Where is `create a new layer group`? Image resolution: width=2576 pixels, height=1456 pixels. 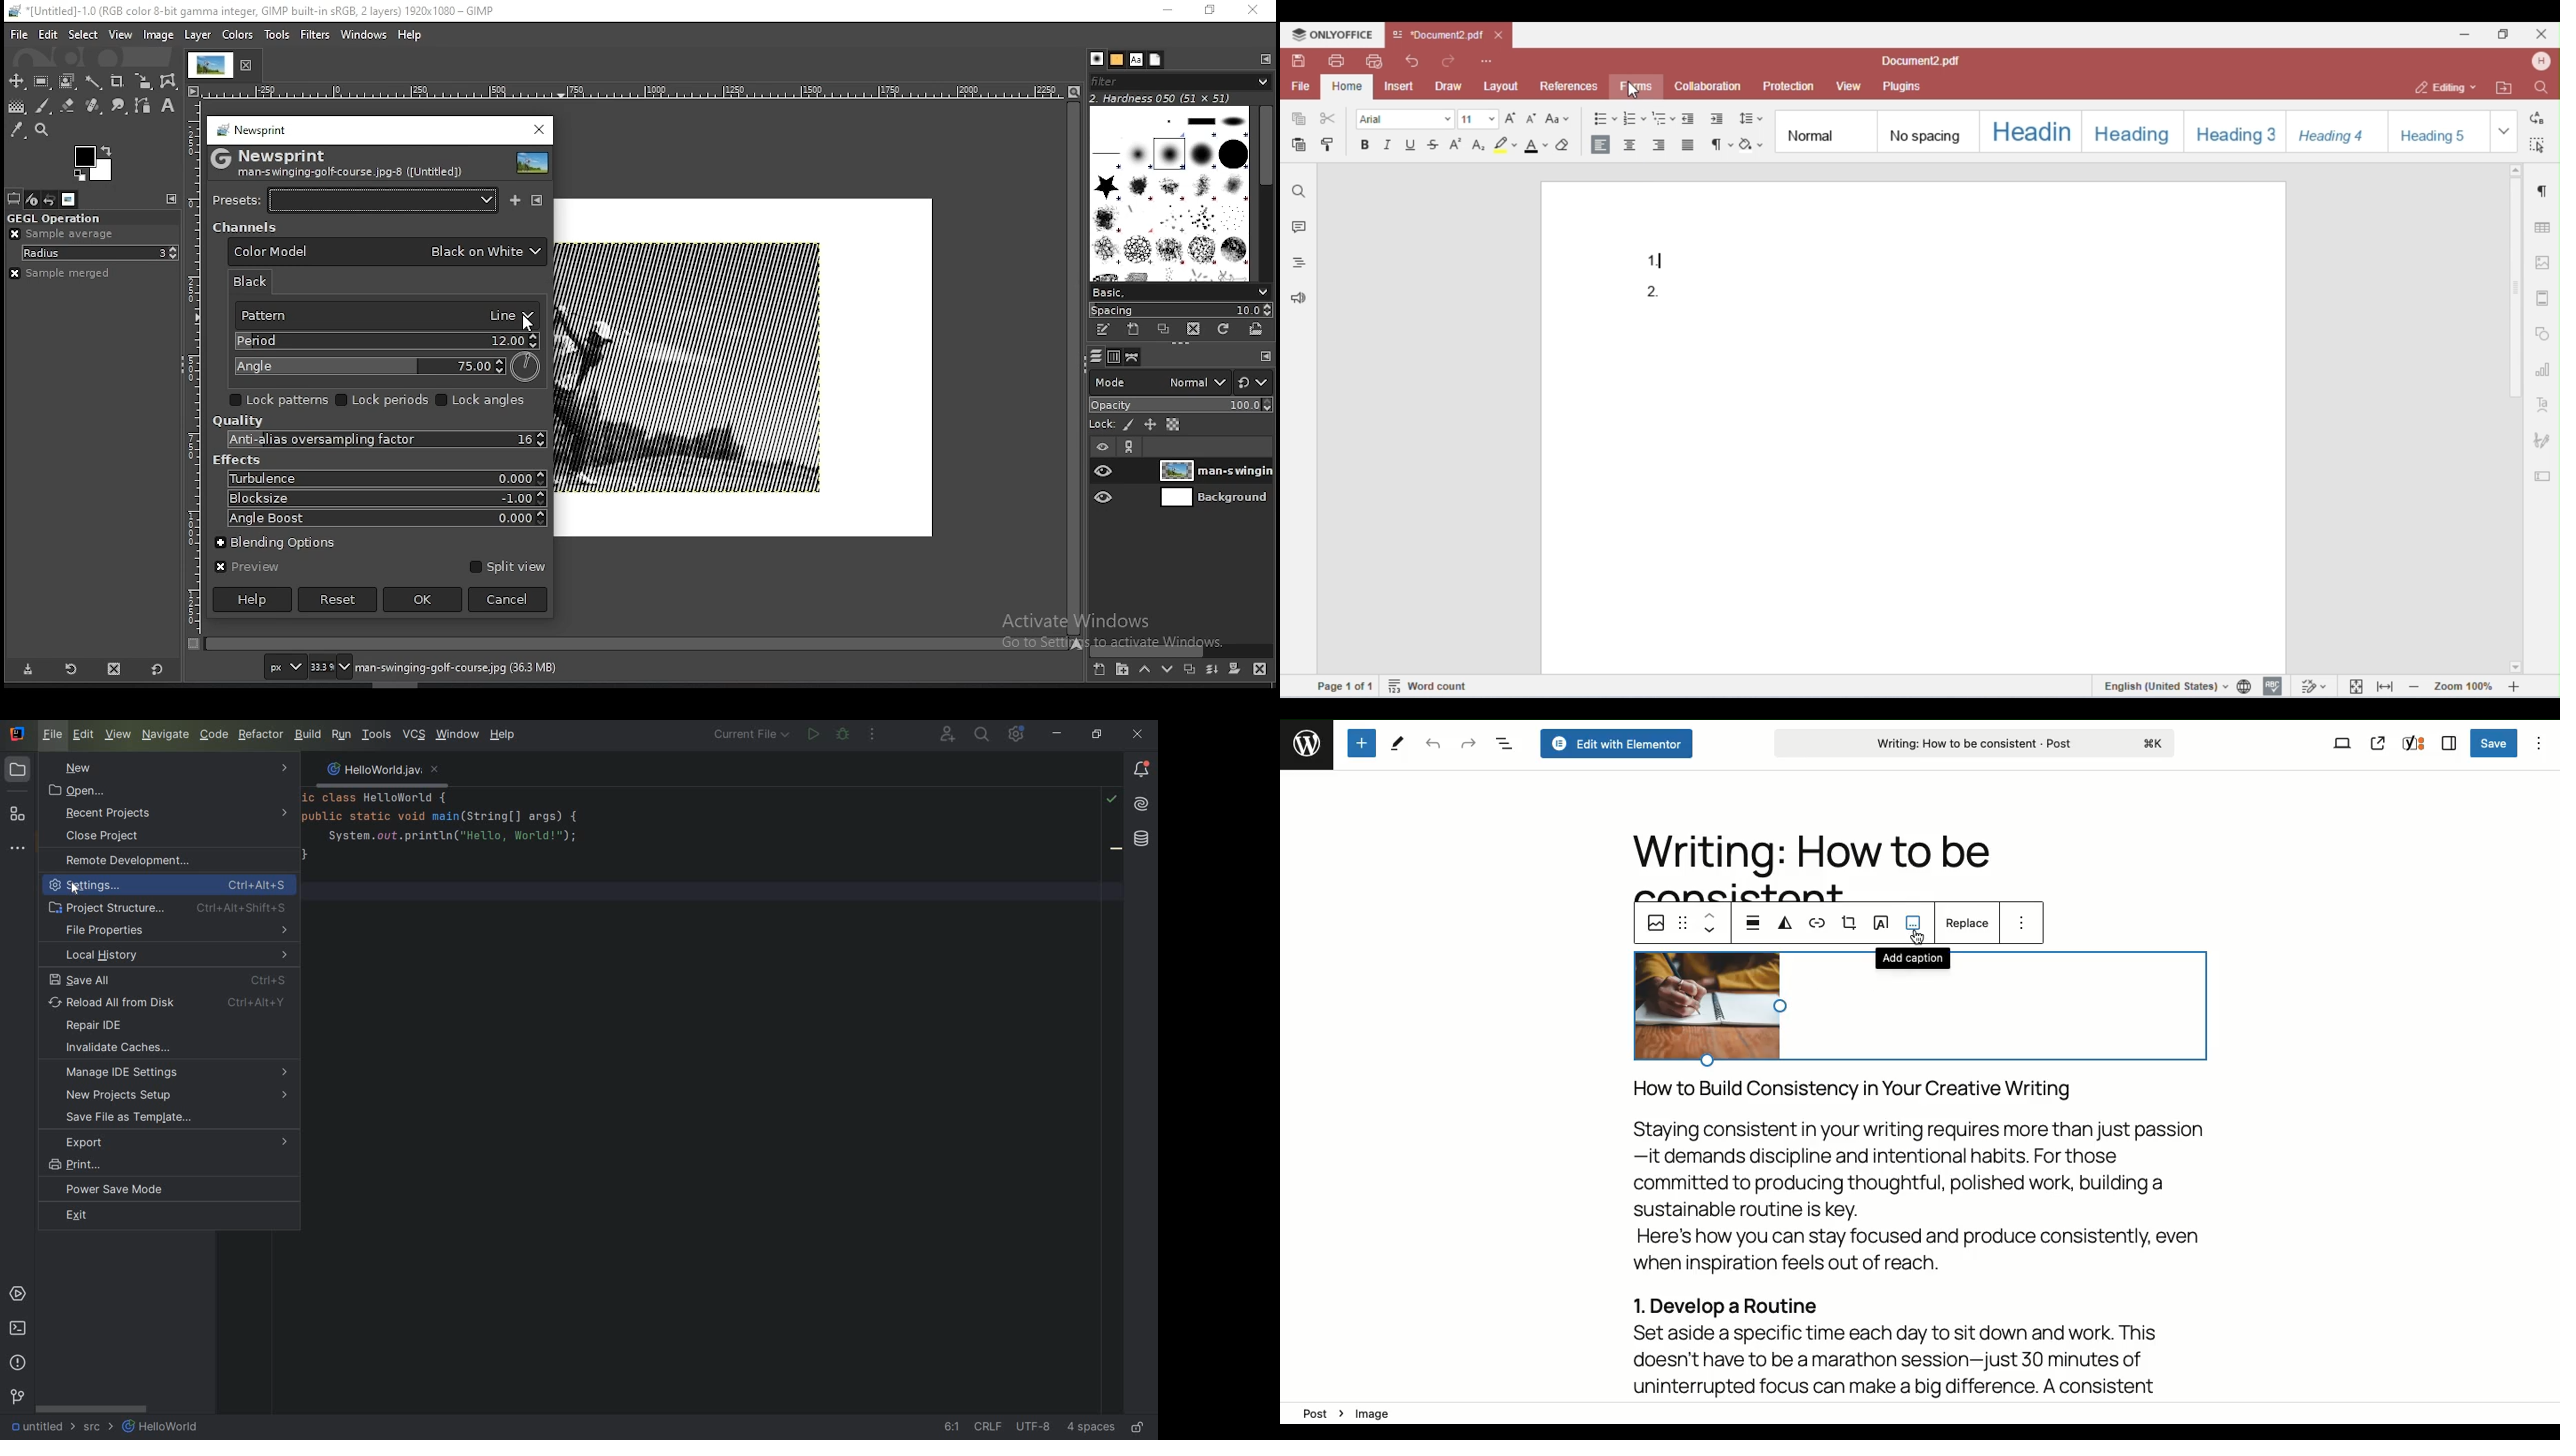
create a new layer group is located at coordinates (1123, 669).